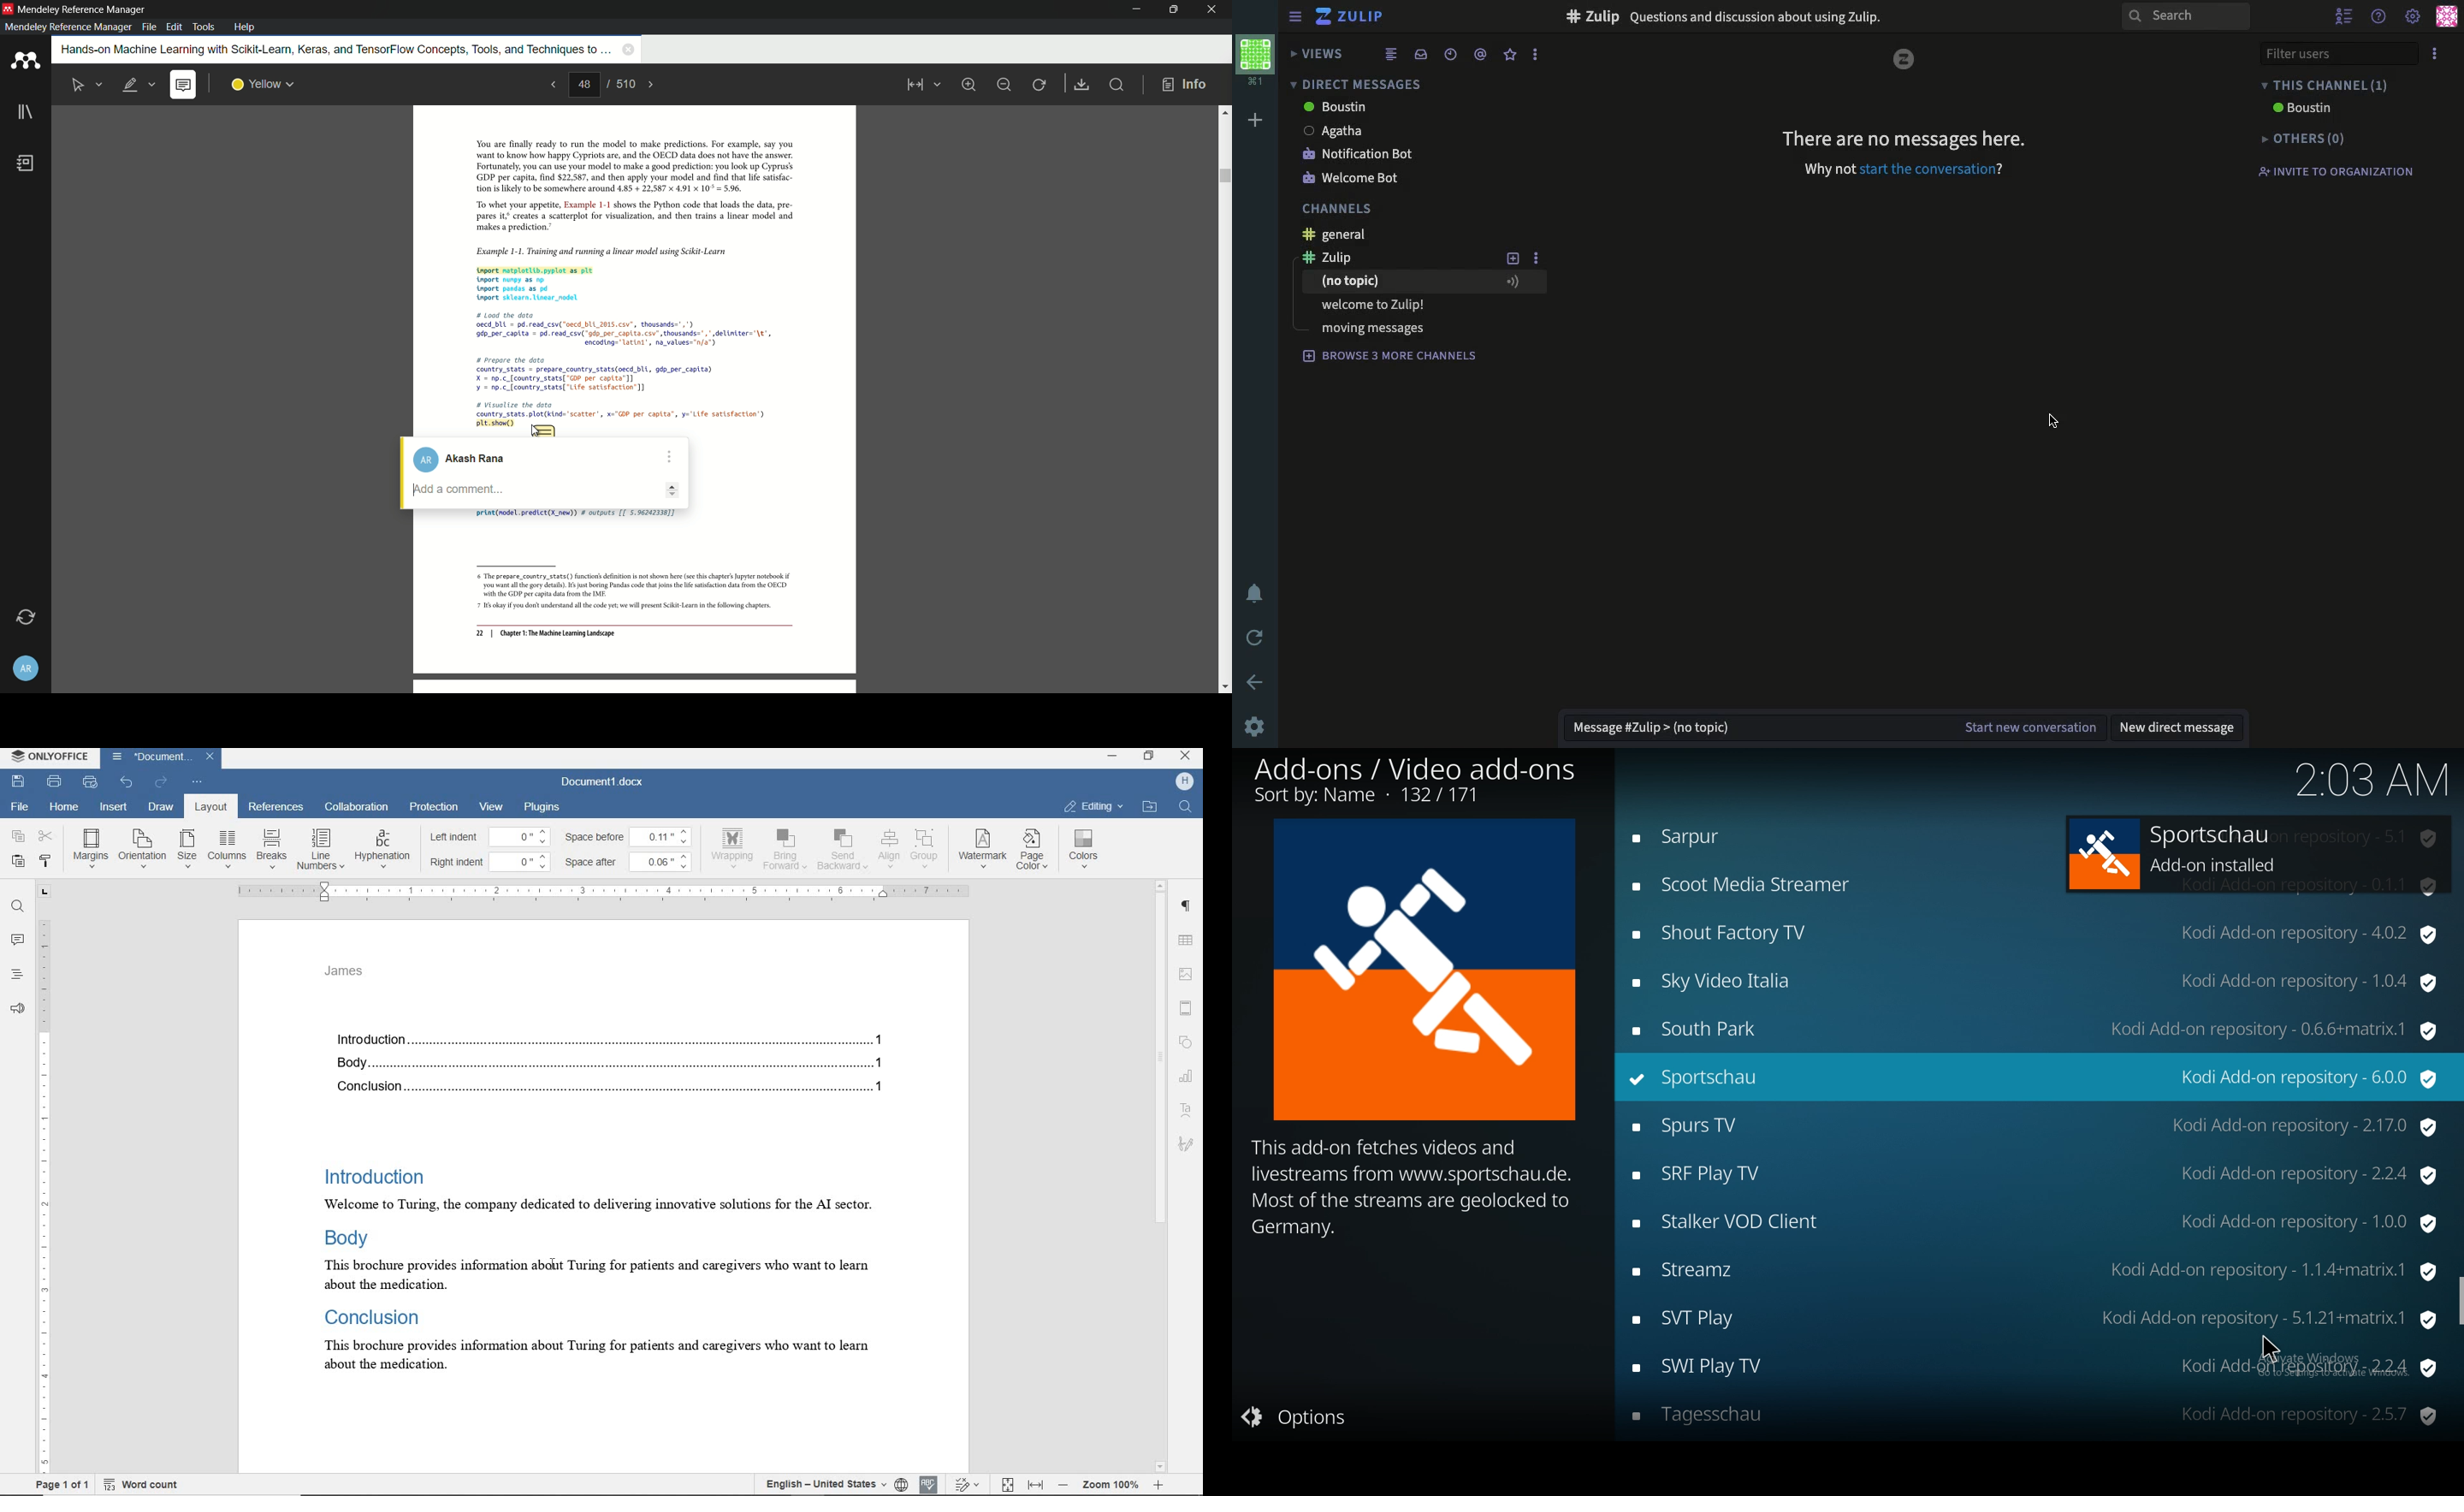  I want to click on image, so click(1188, 972).